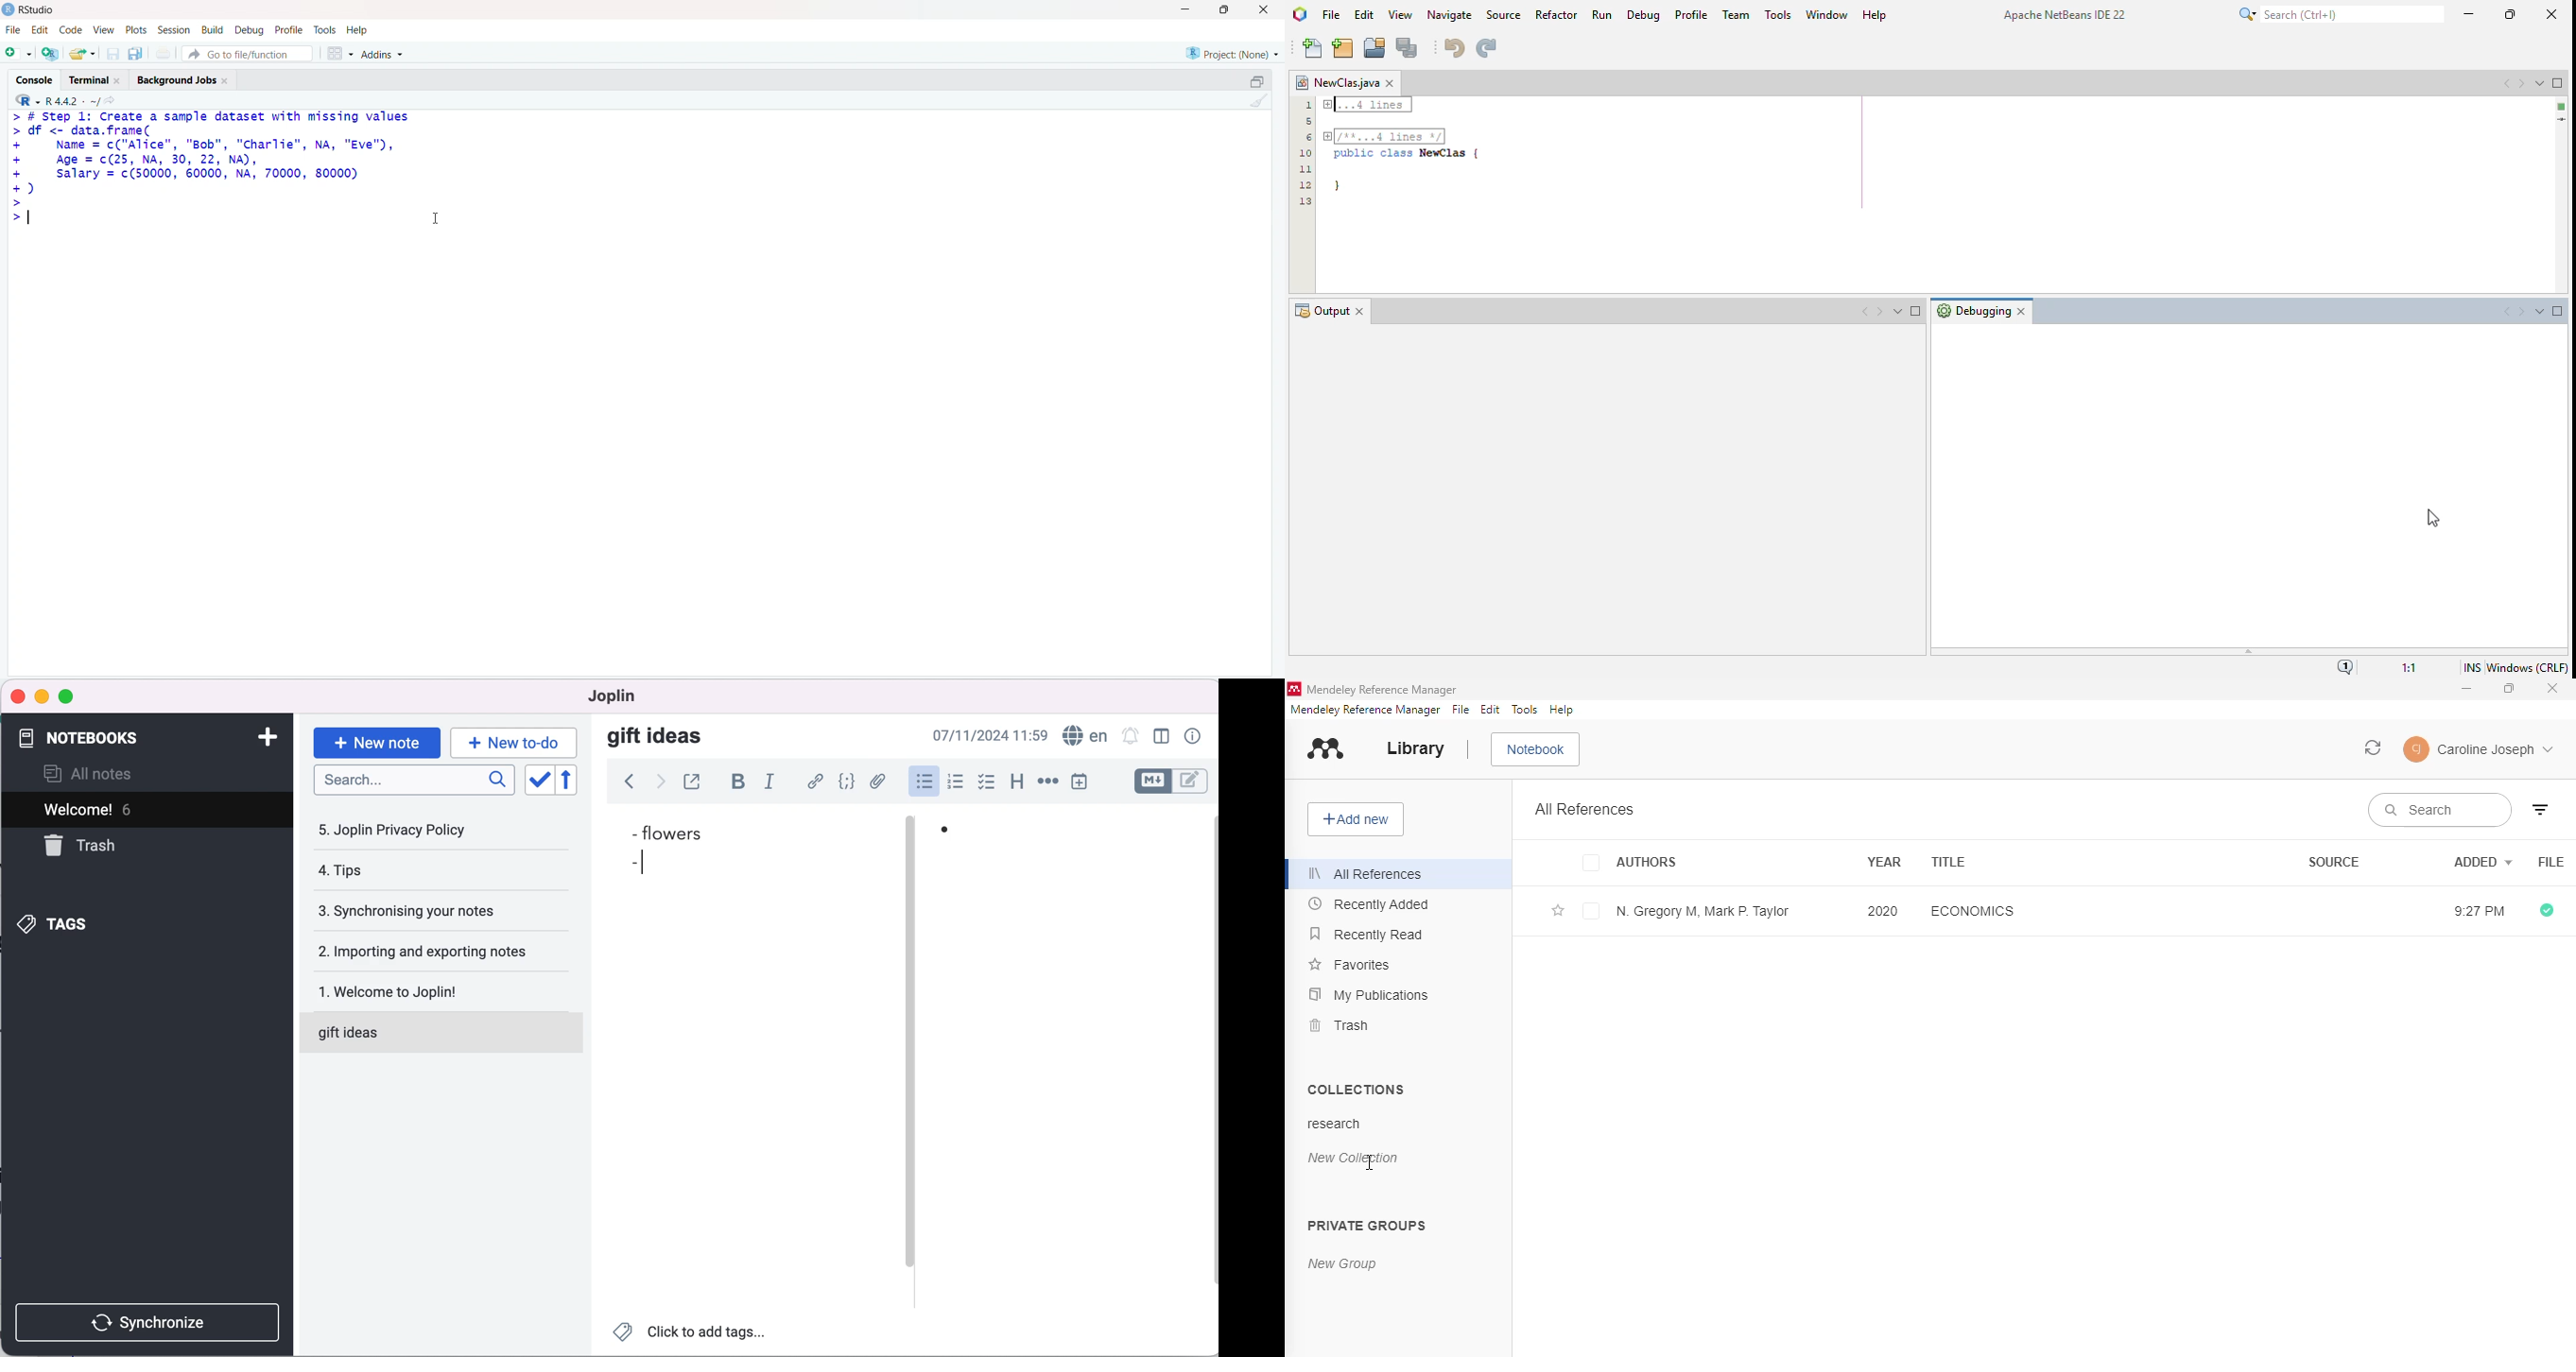  What do you see at coordinates (261, 736) in the screenshot?
I see `add note` at bounding box center [261, 736].